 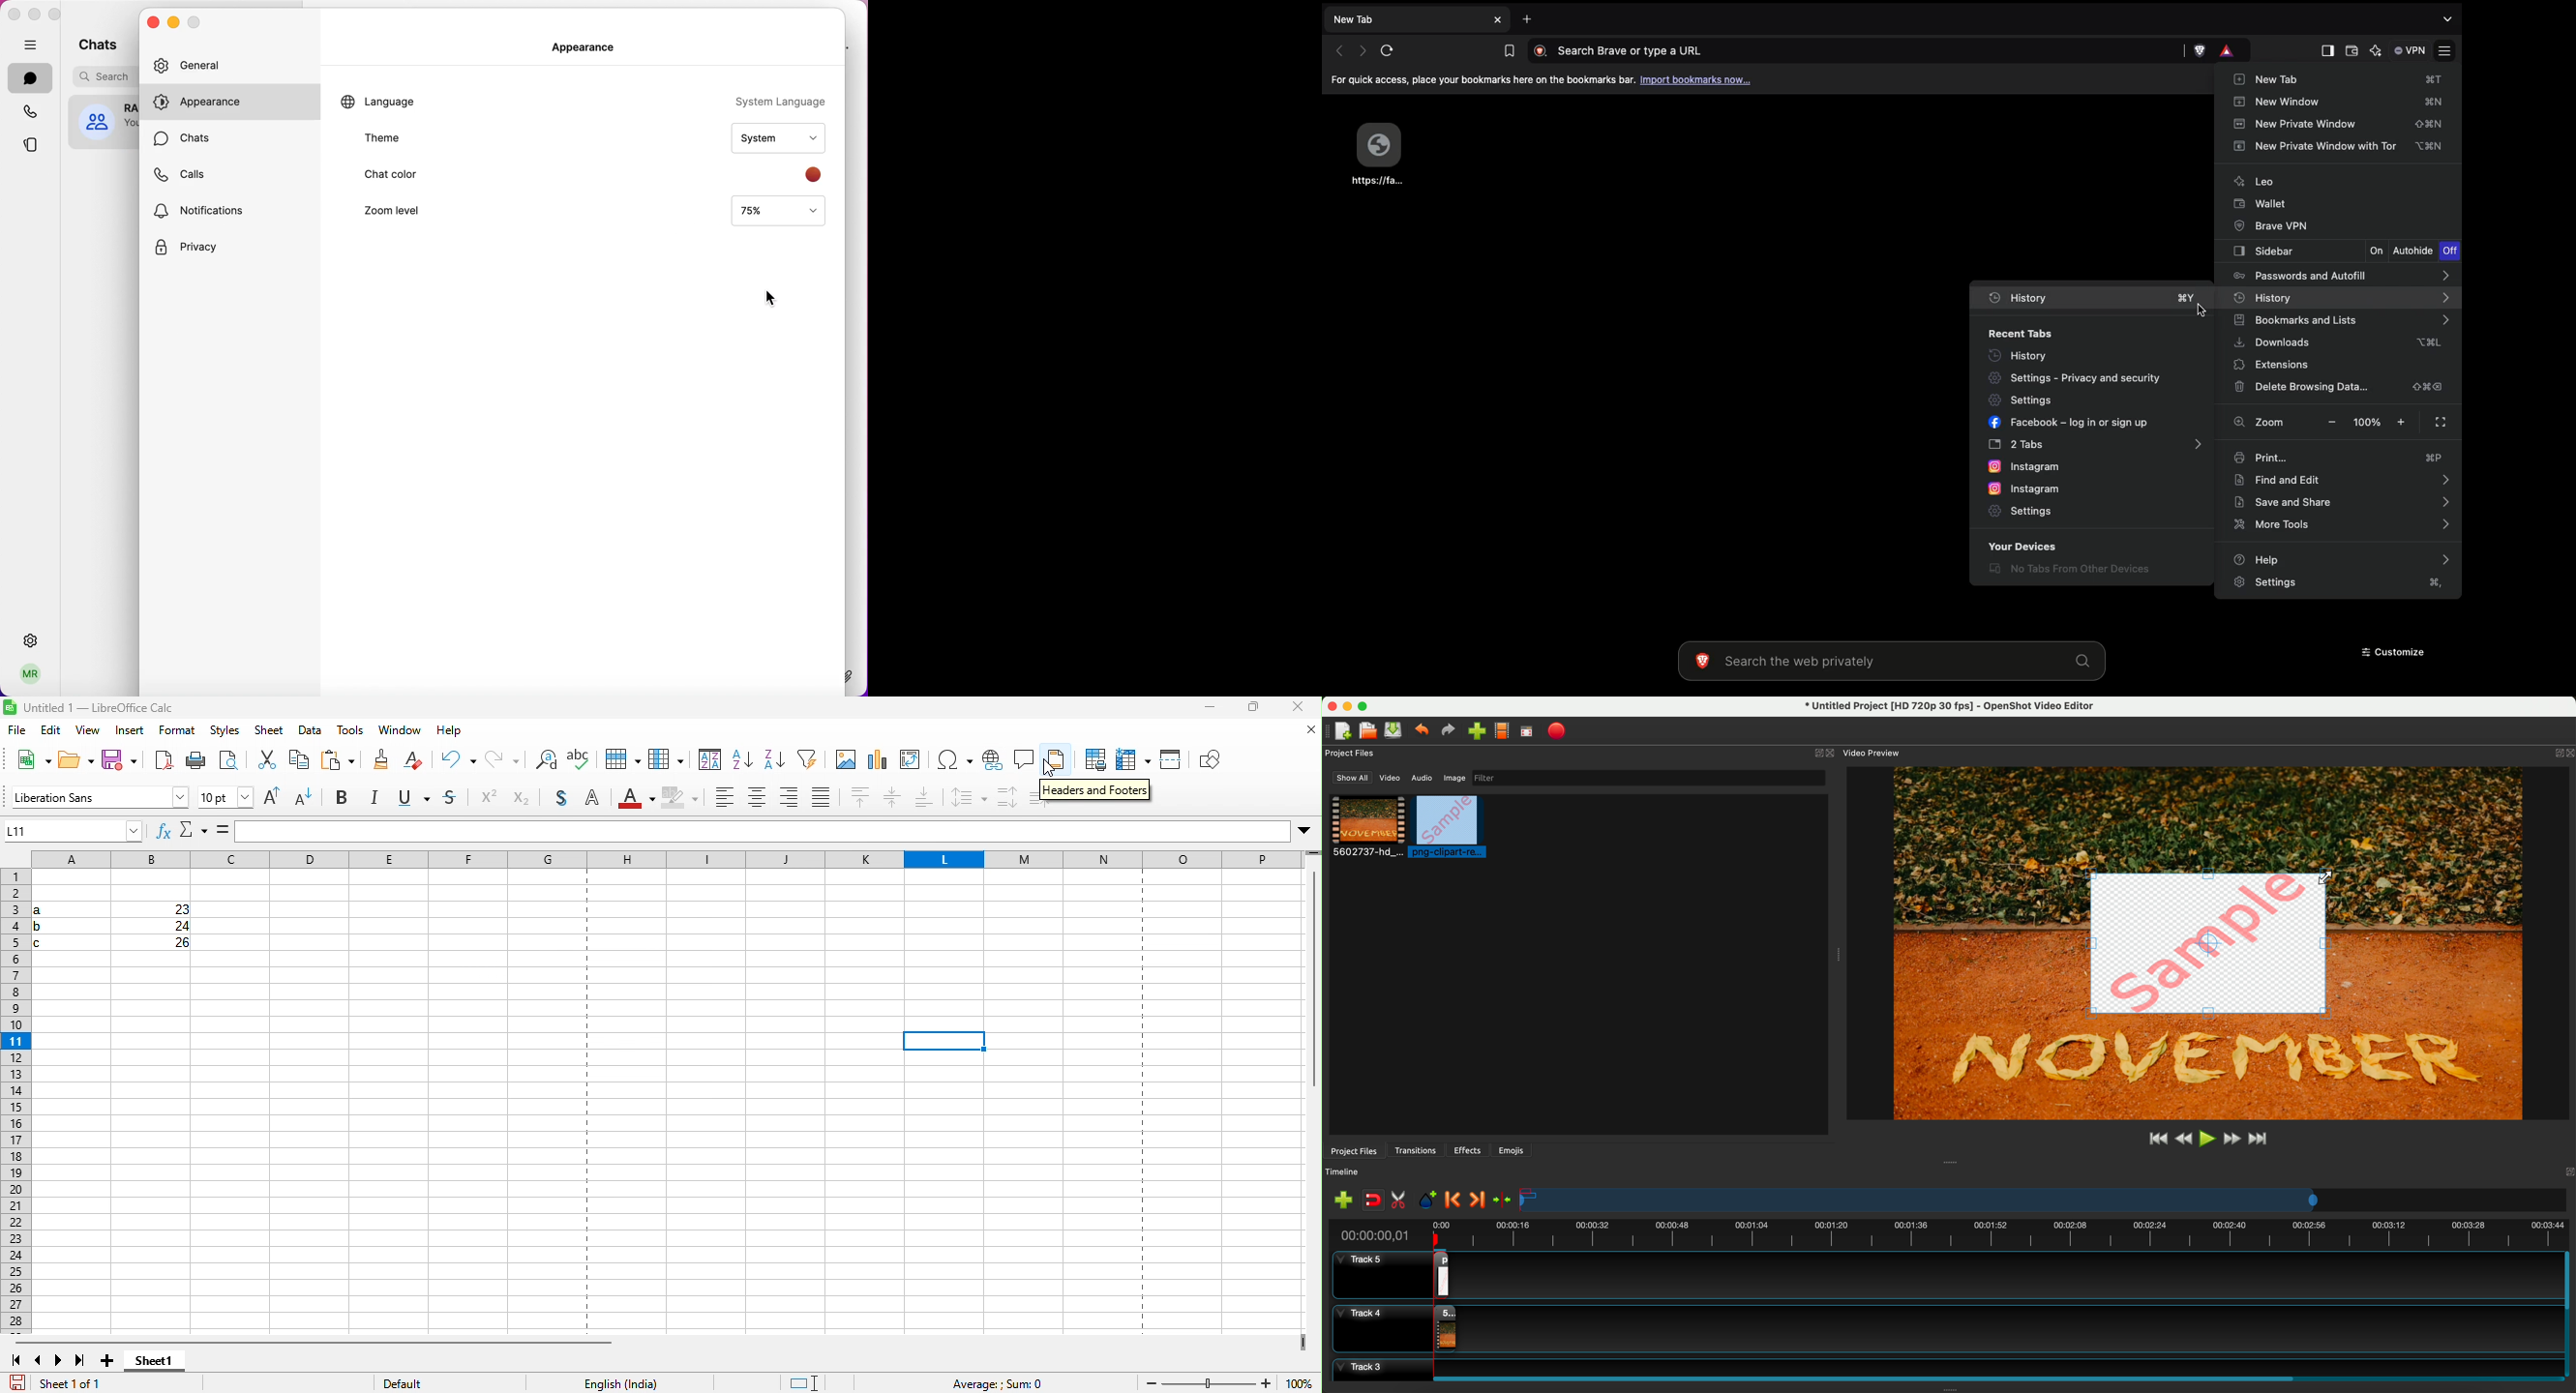 I want to click on next sheet, so click(x=59, y=1357).